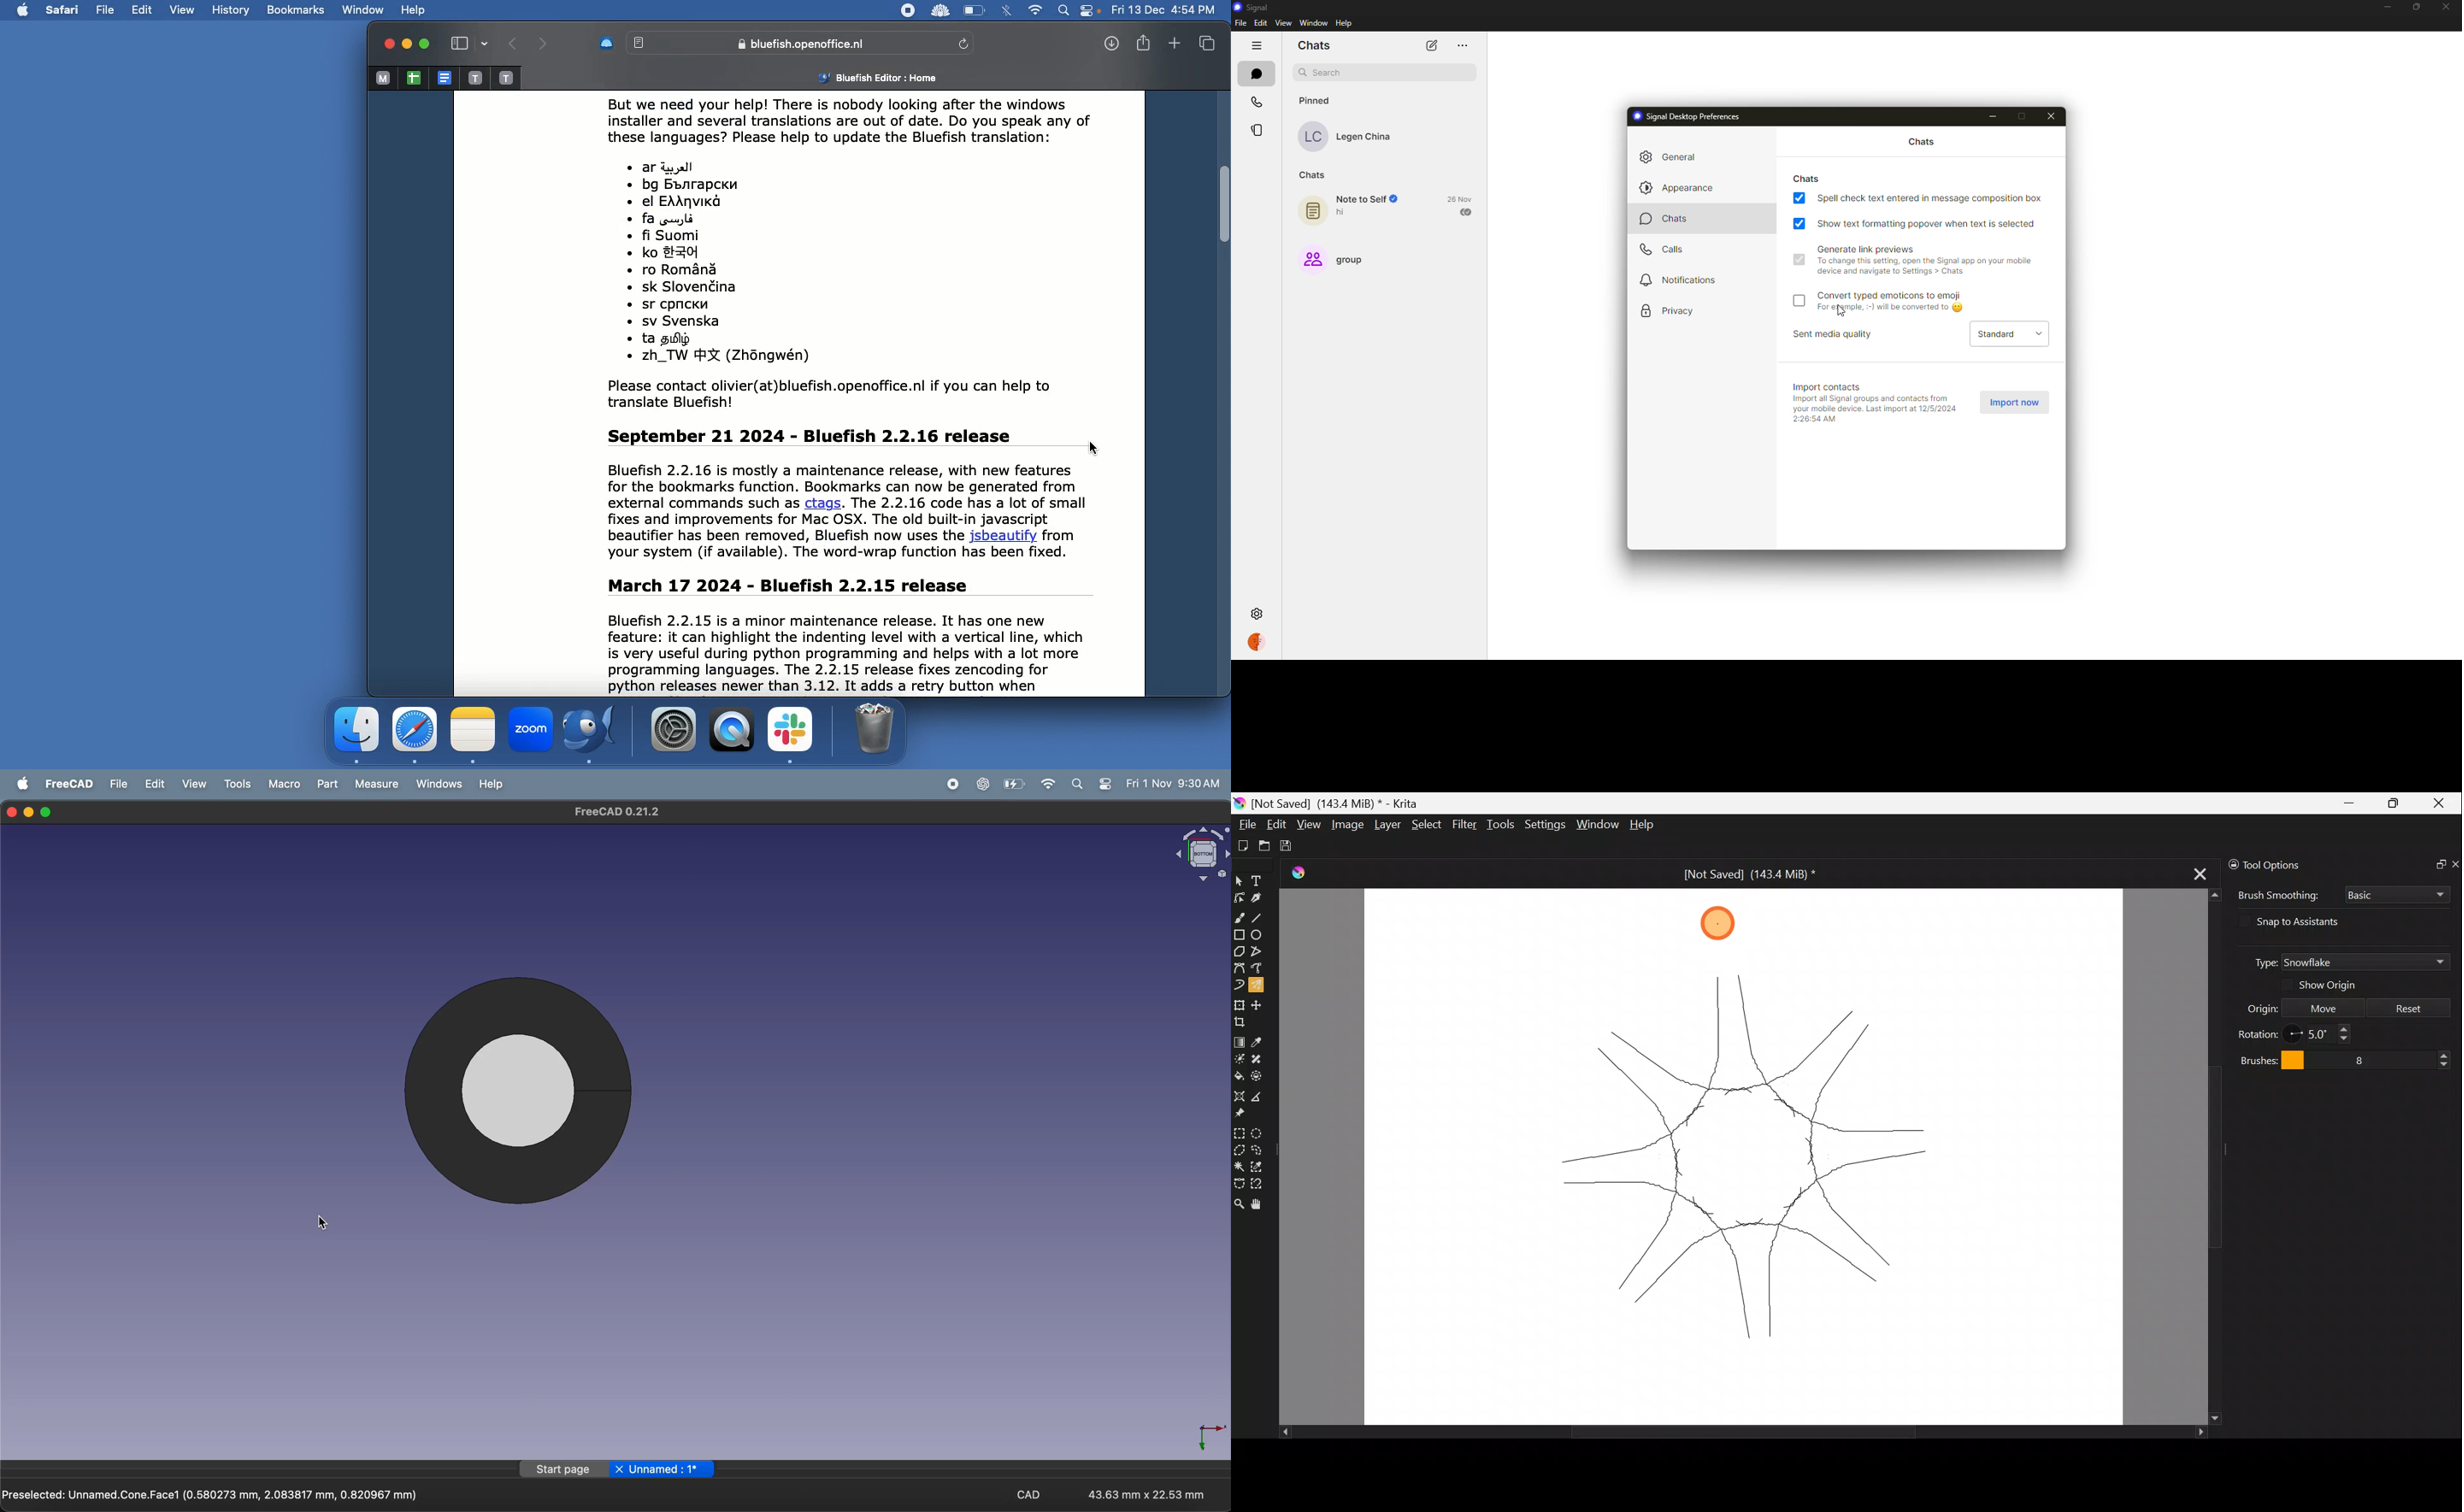  Describe the element at coordinates (2347, 803) in the screenshot. I see `Minimize` at that location.